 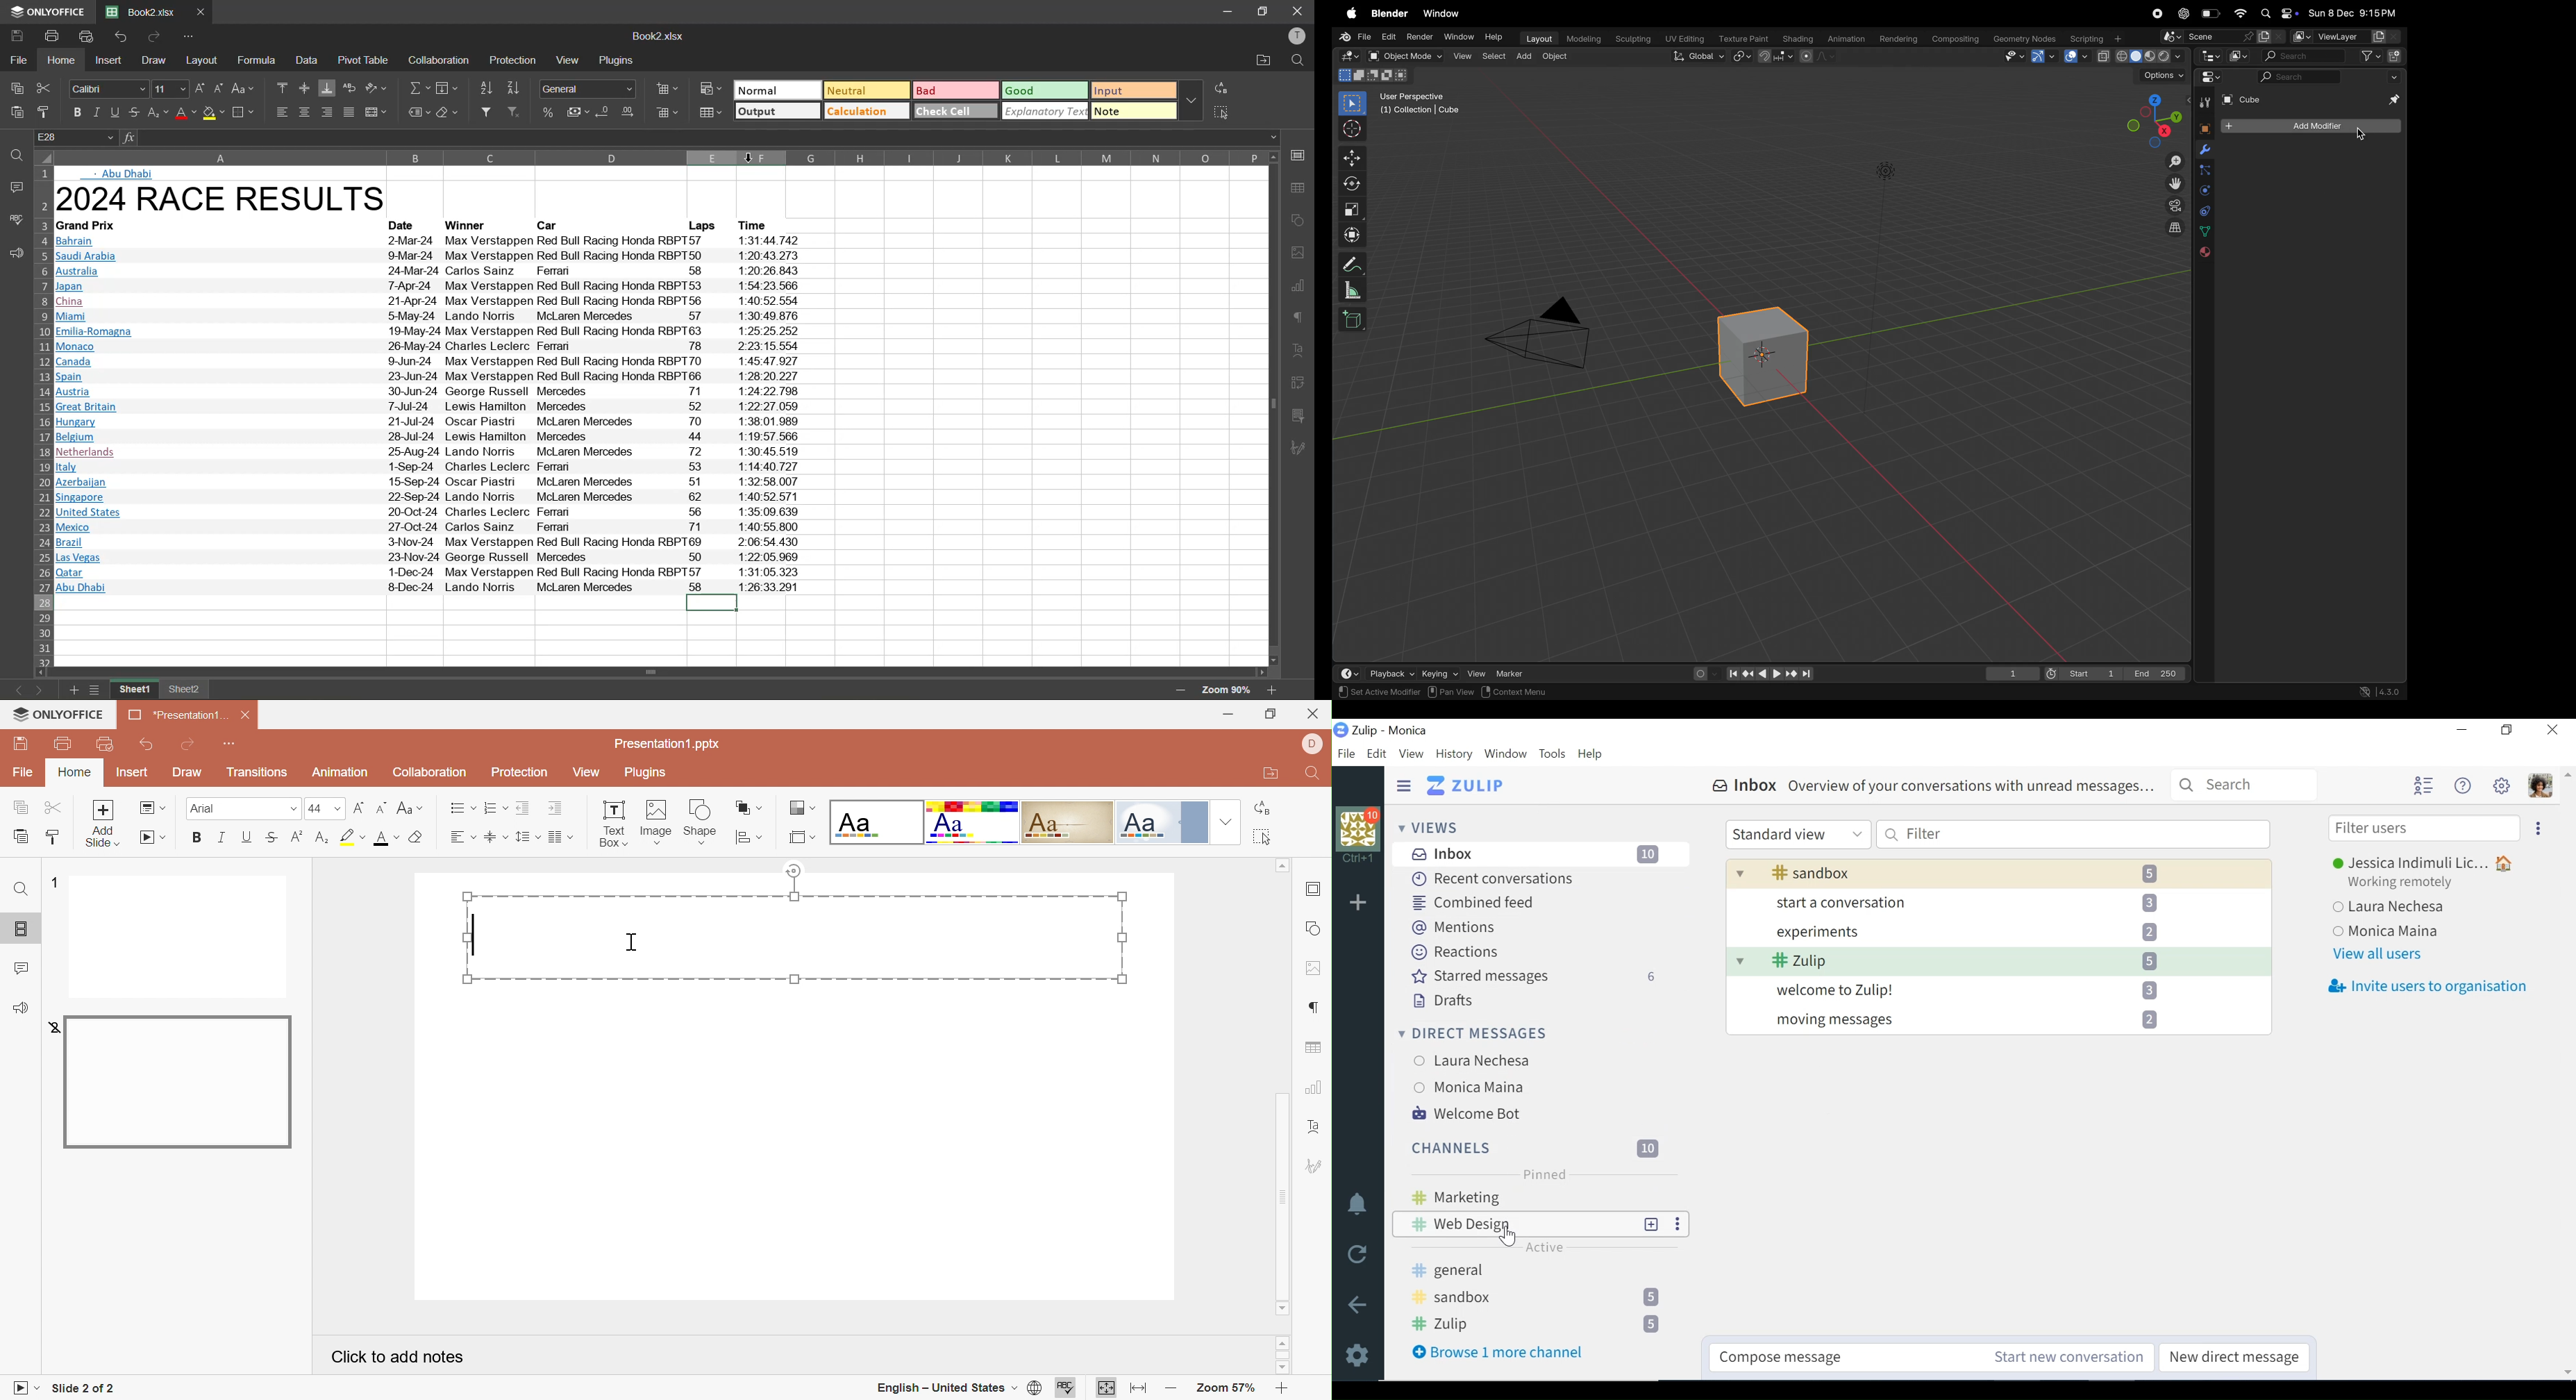 What do you see at coordinates (172, 88) in the screenshot?
I see `font size` at bounding box center [172, 88].